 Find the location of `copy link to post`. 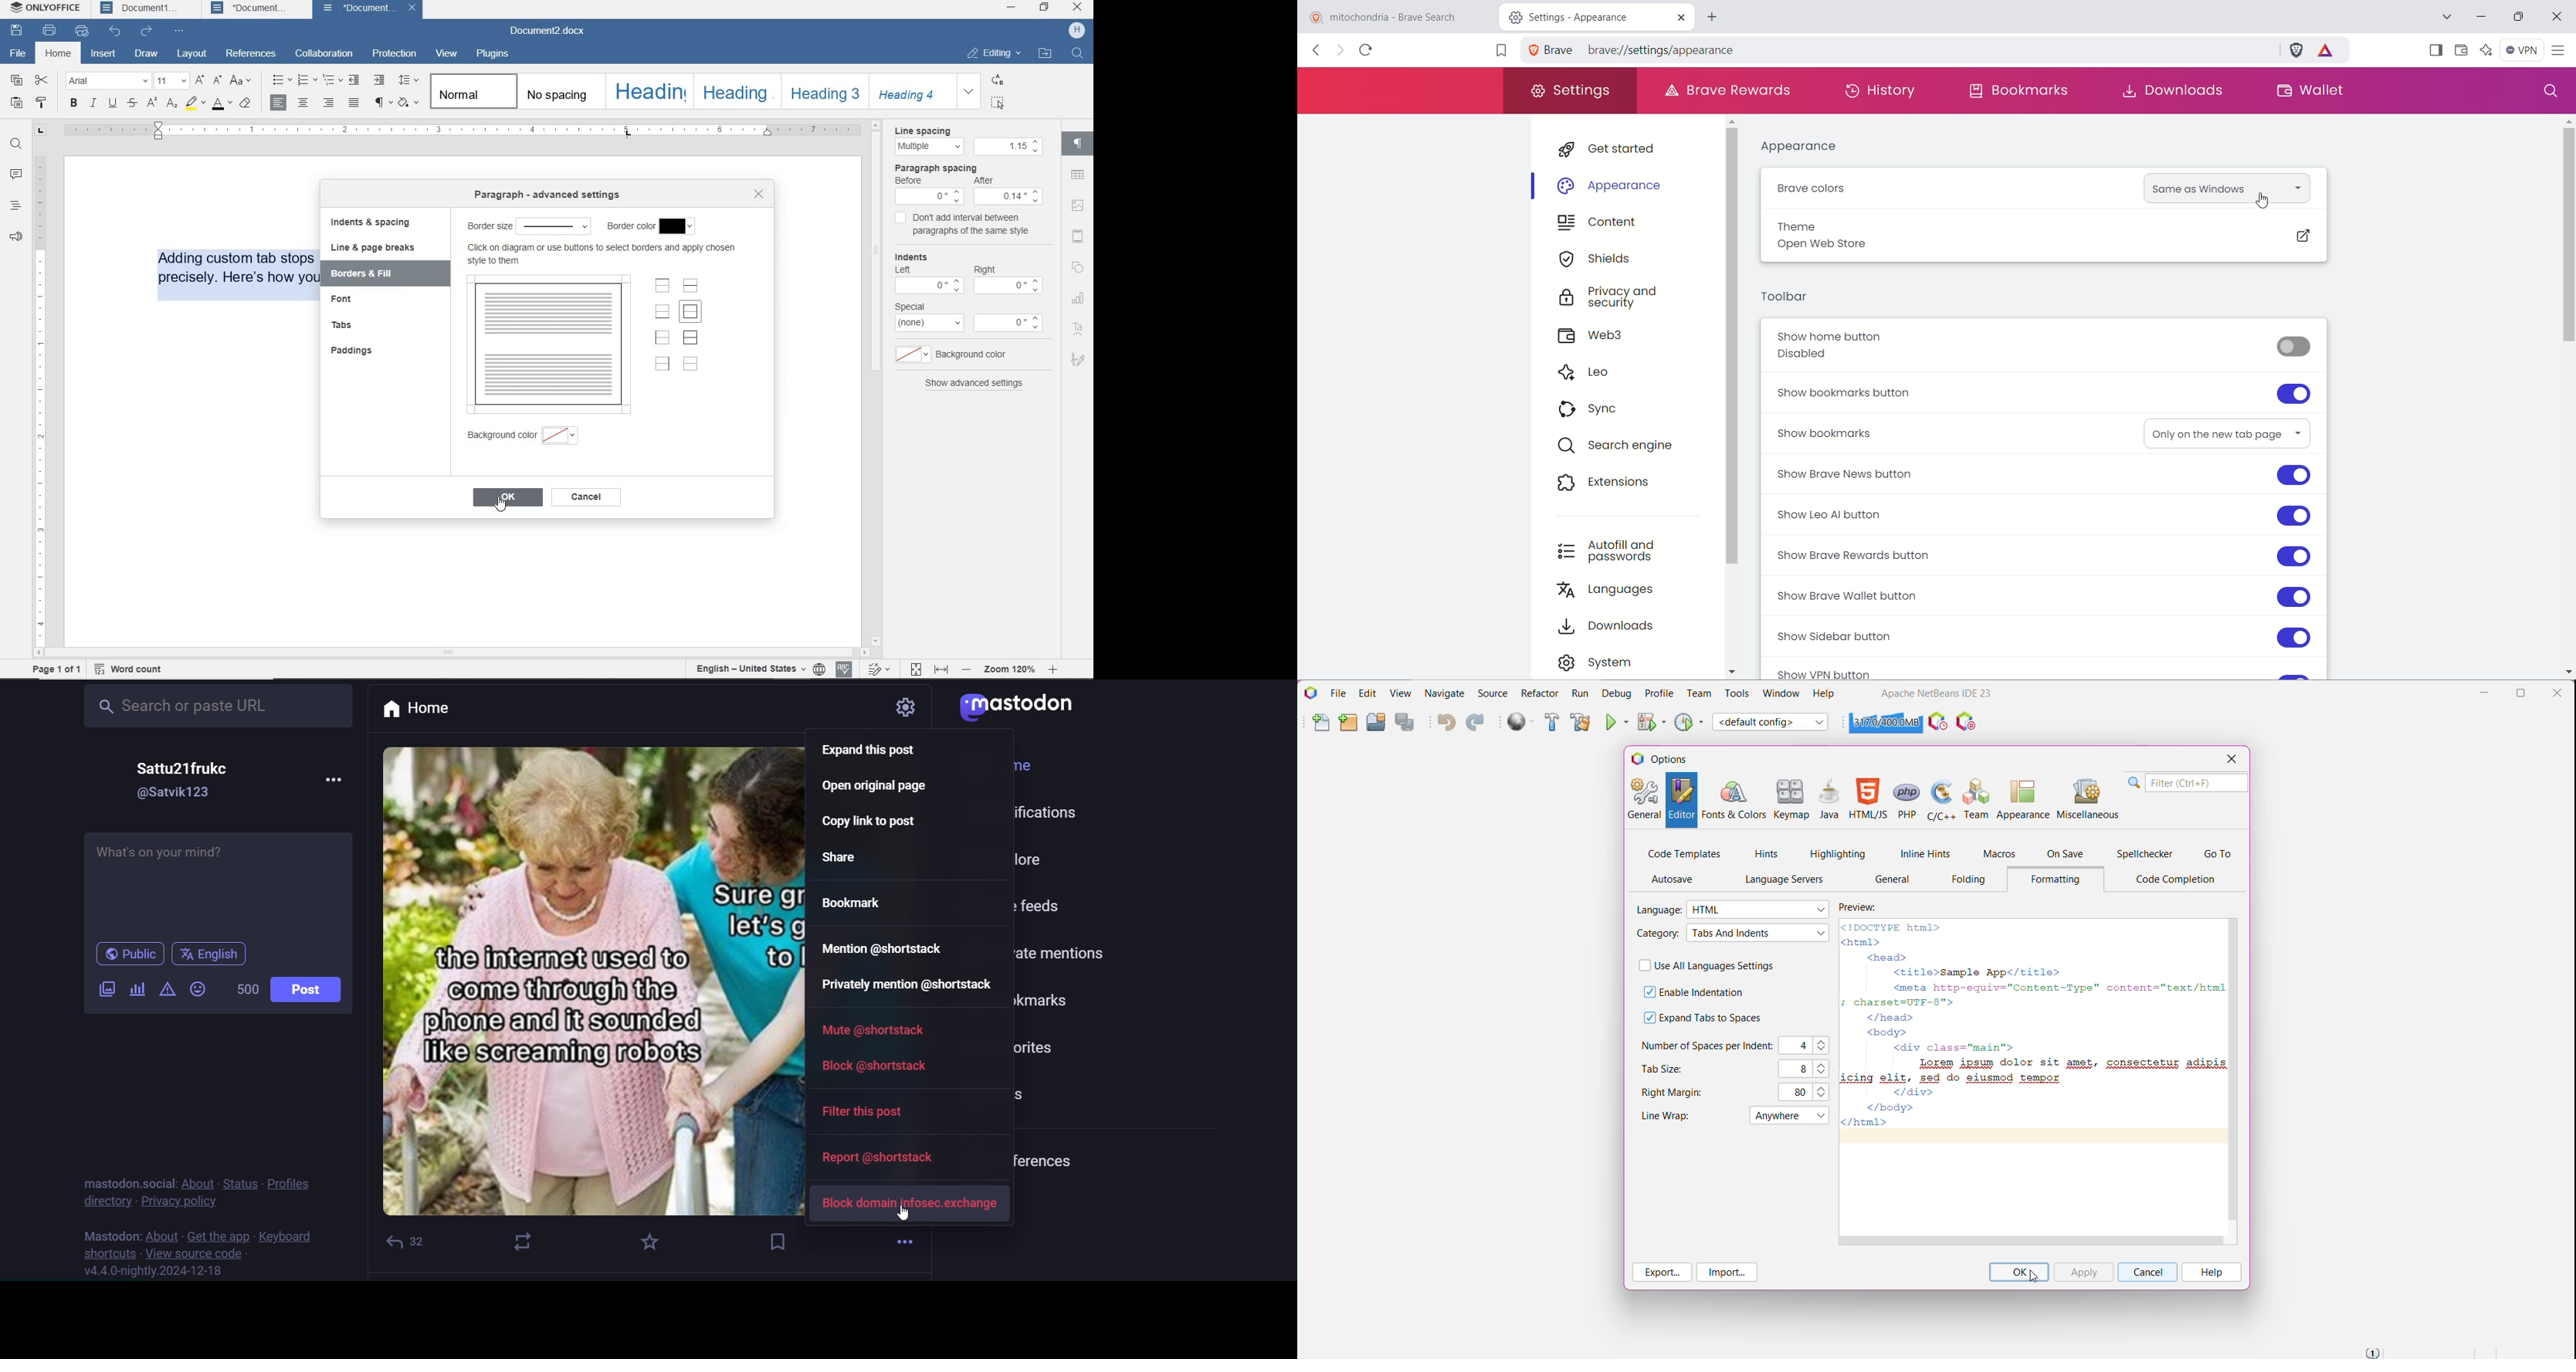

copy link to post is located at coordinates (875, 823).